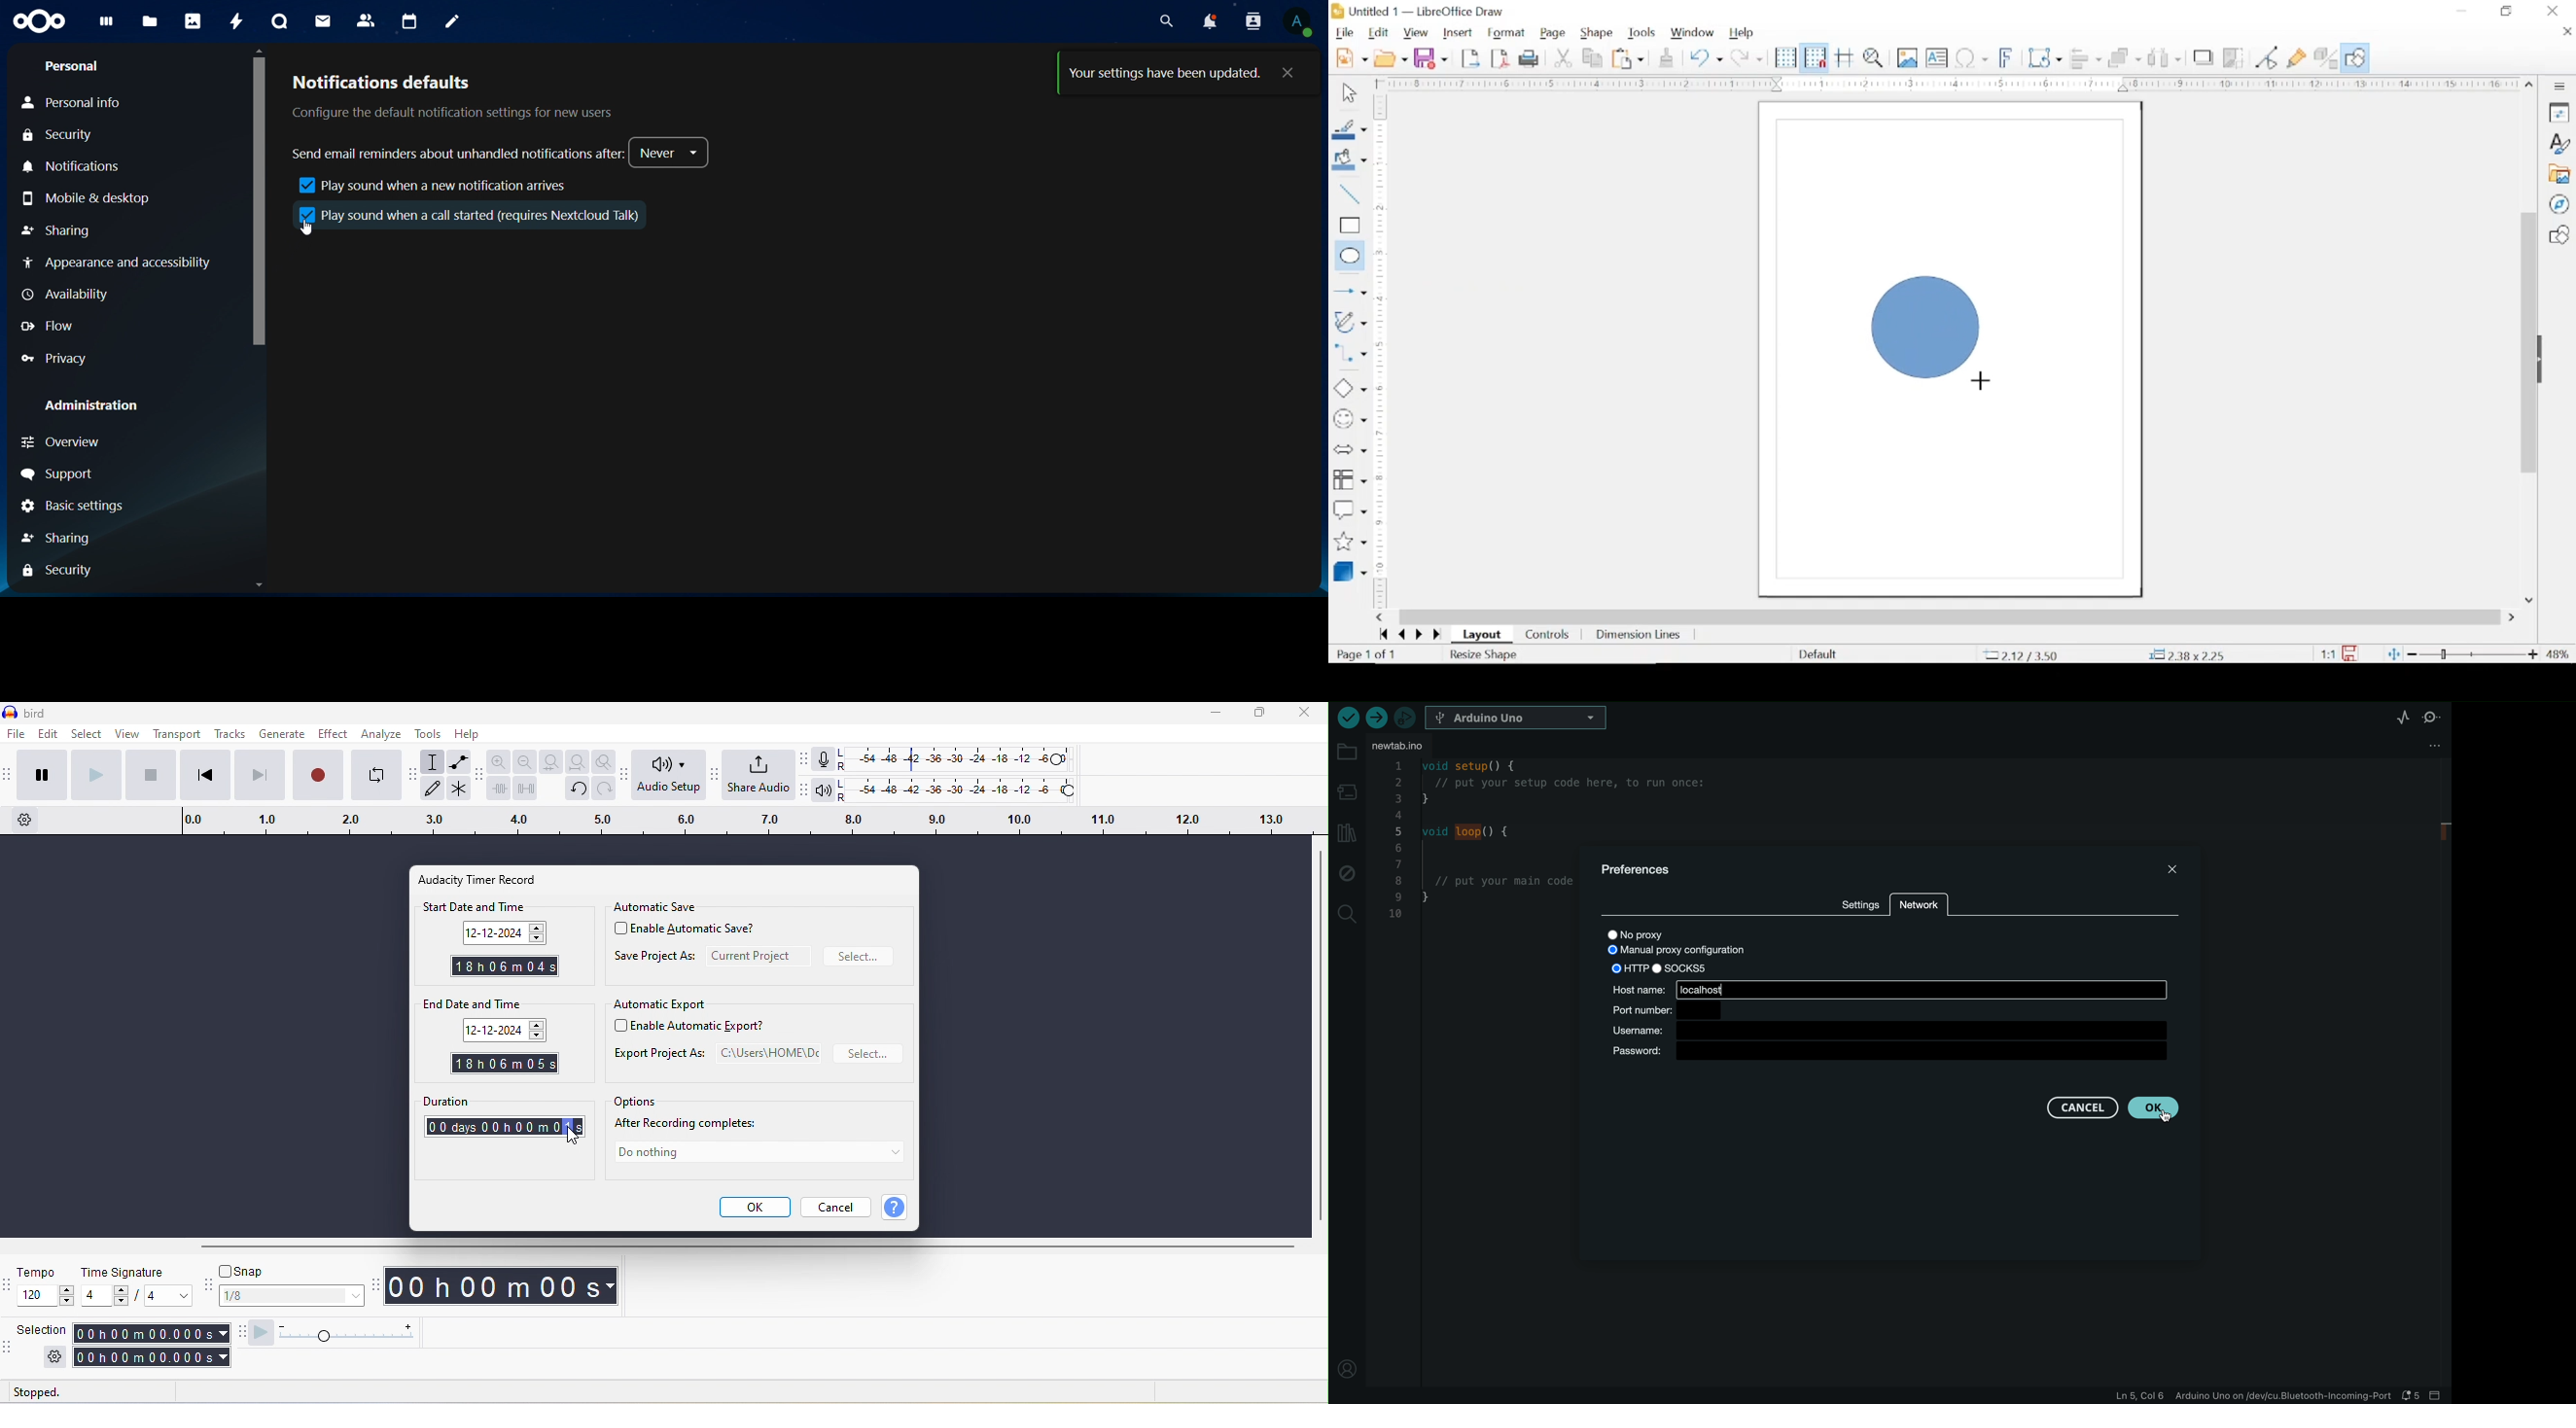 Image resolution: width=2576 pixels, height=1428 pixels. What do you see at coordinates (2327, 58) in the screenshot?
I see `toggle extrusion` at bounding box center [2327, 58].